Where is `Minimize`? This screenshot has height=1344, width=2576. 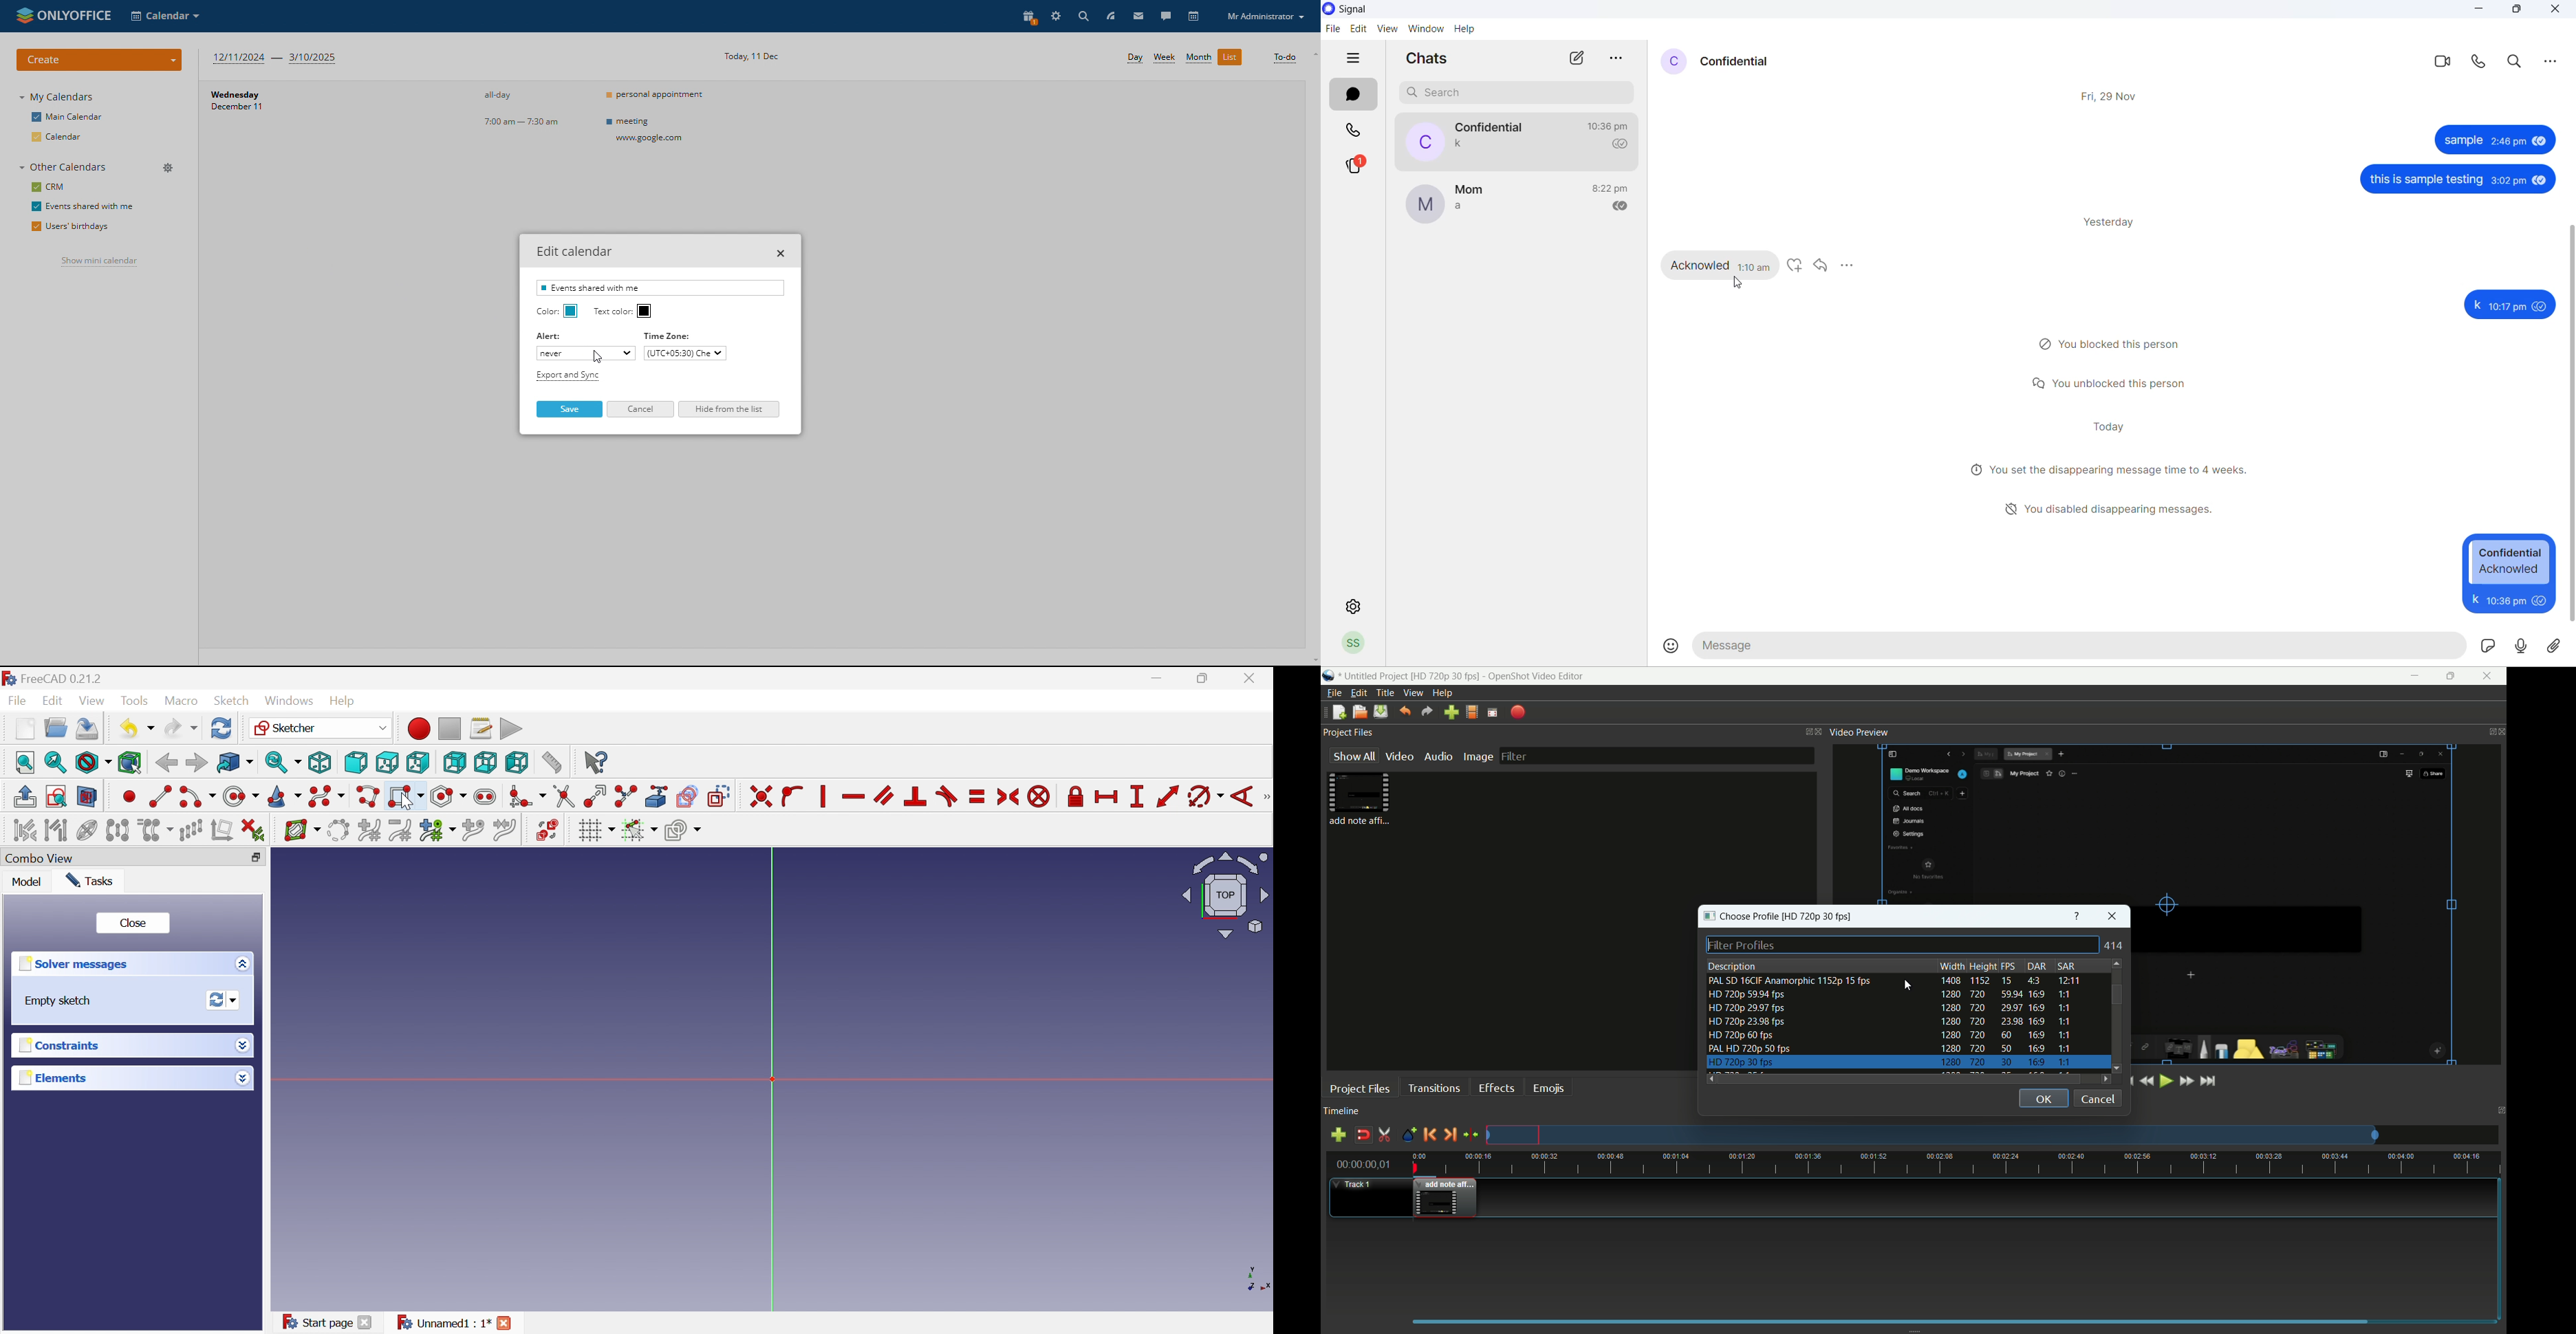 Minimize is located at coordinates (1159, 679).